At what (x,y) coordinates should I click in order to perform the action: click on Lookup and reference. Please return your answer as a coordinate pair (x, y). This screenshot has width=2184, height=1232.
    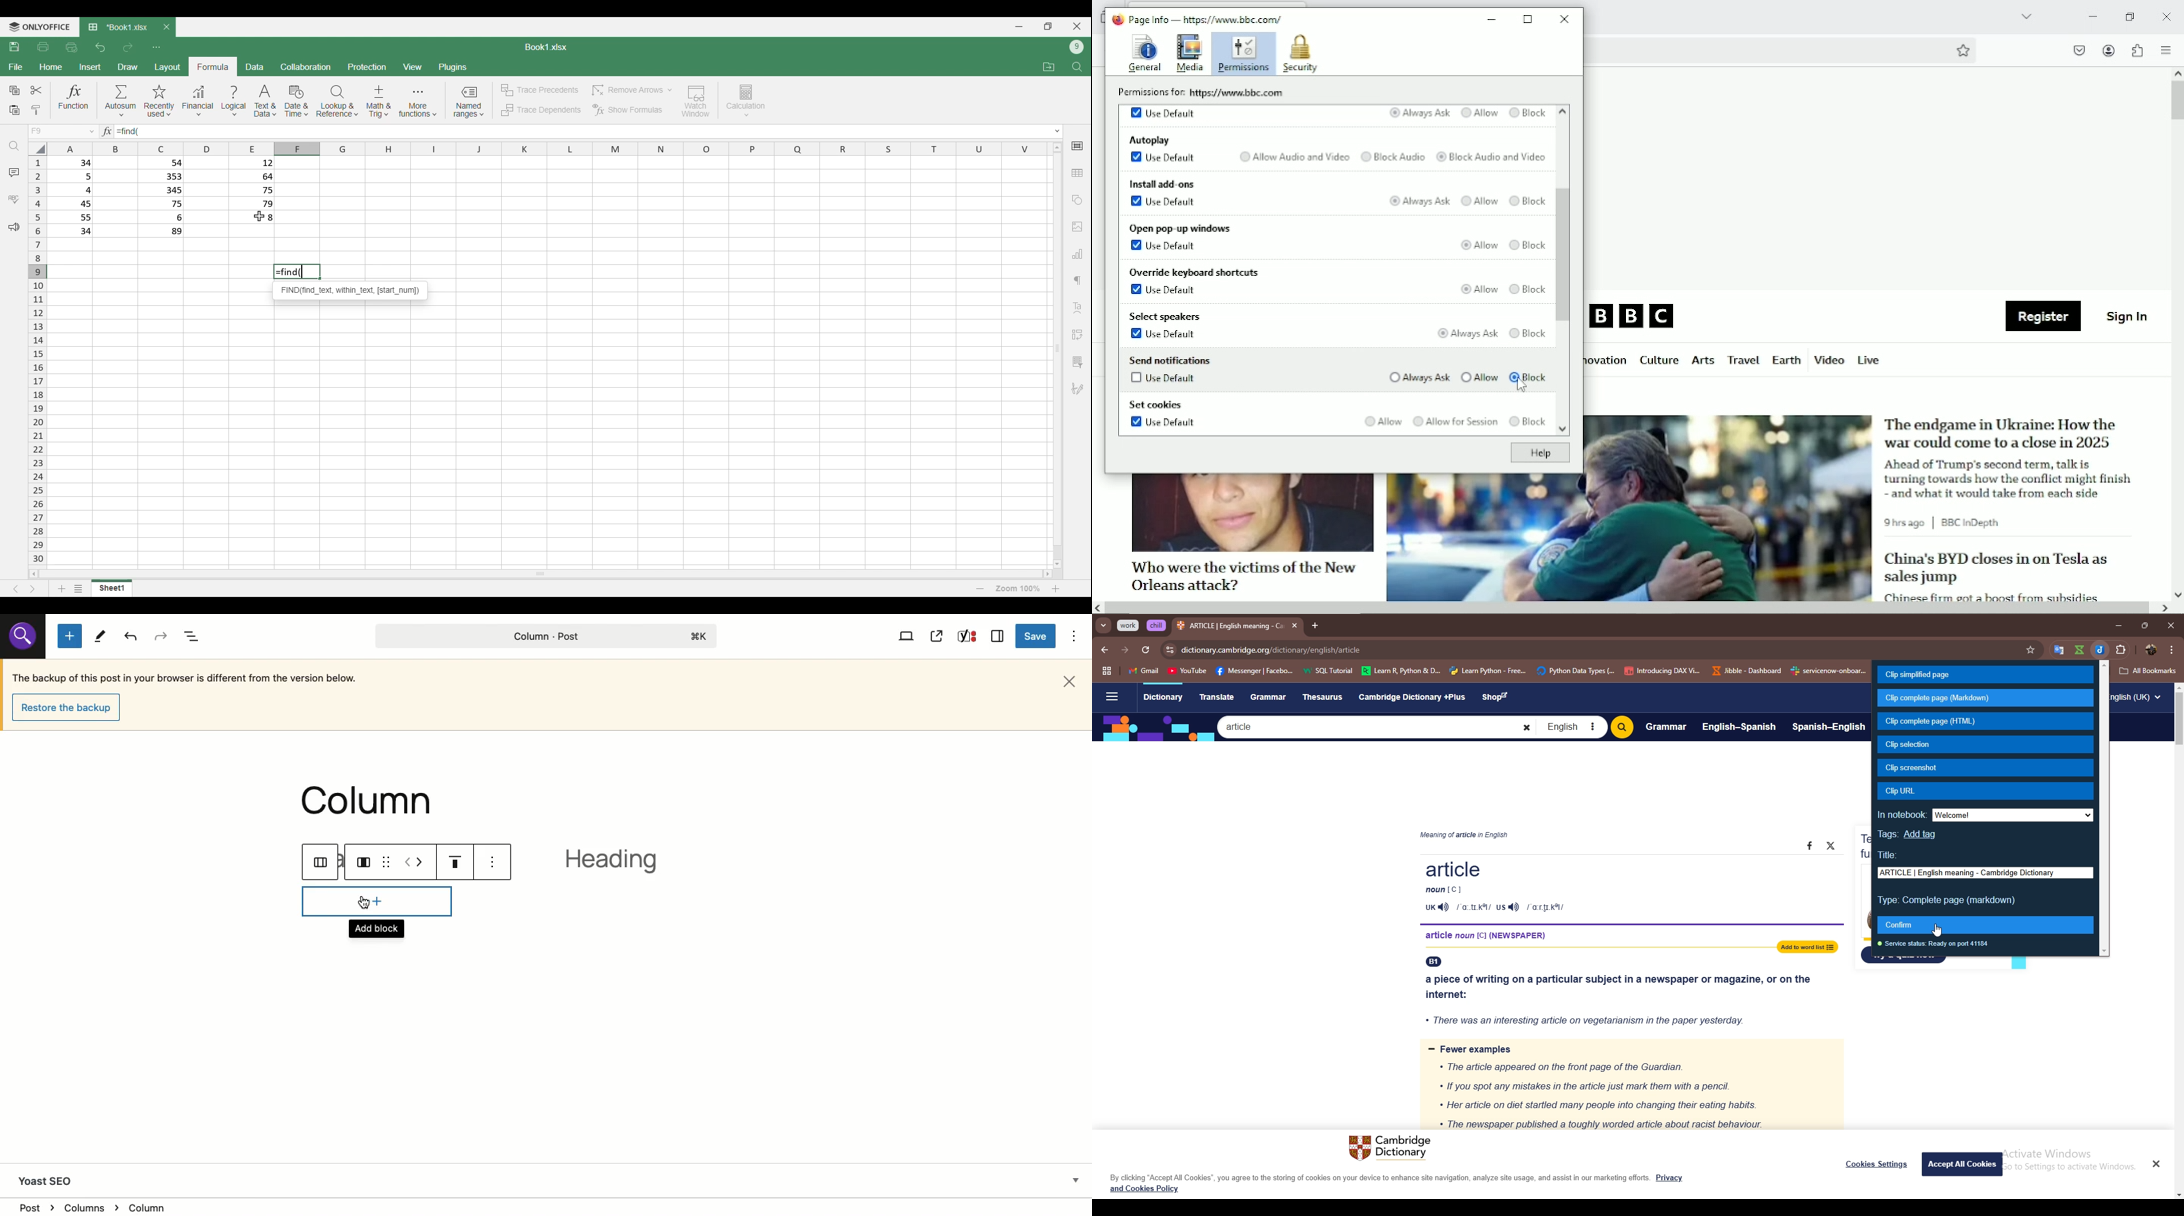
    Looking at the image, I should click on (338, 101).